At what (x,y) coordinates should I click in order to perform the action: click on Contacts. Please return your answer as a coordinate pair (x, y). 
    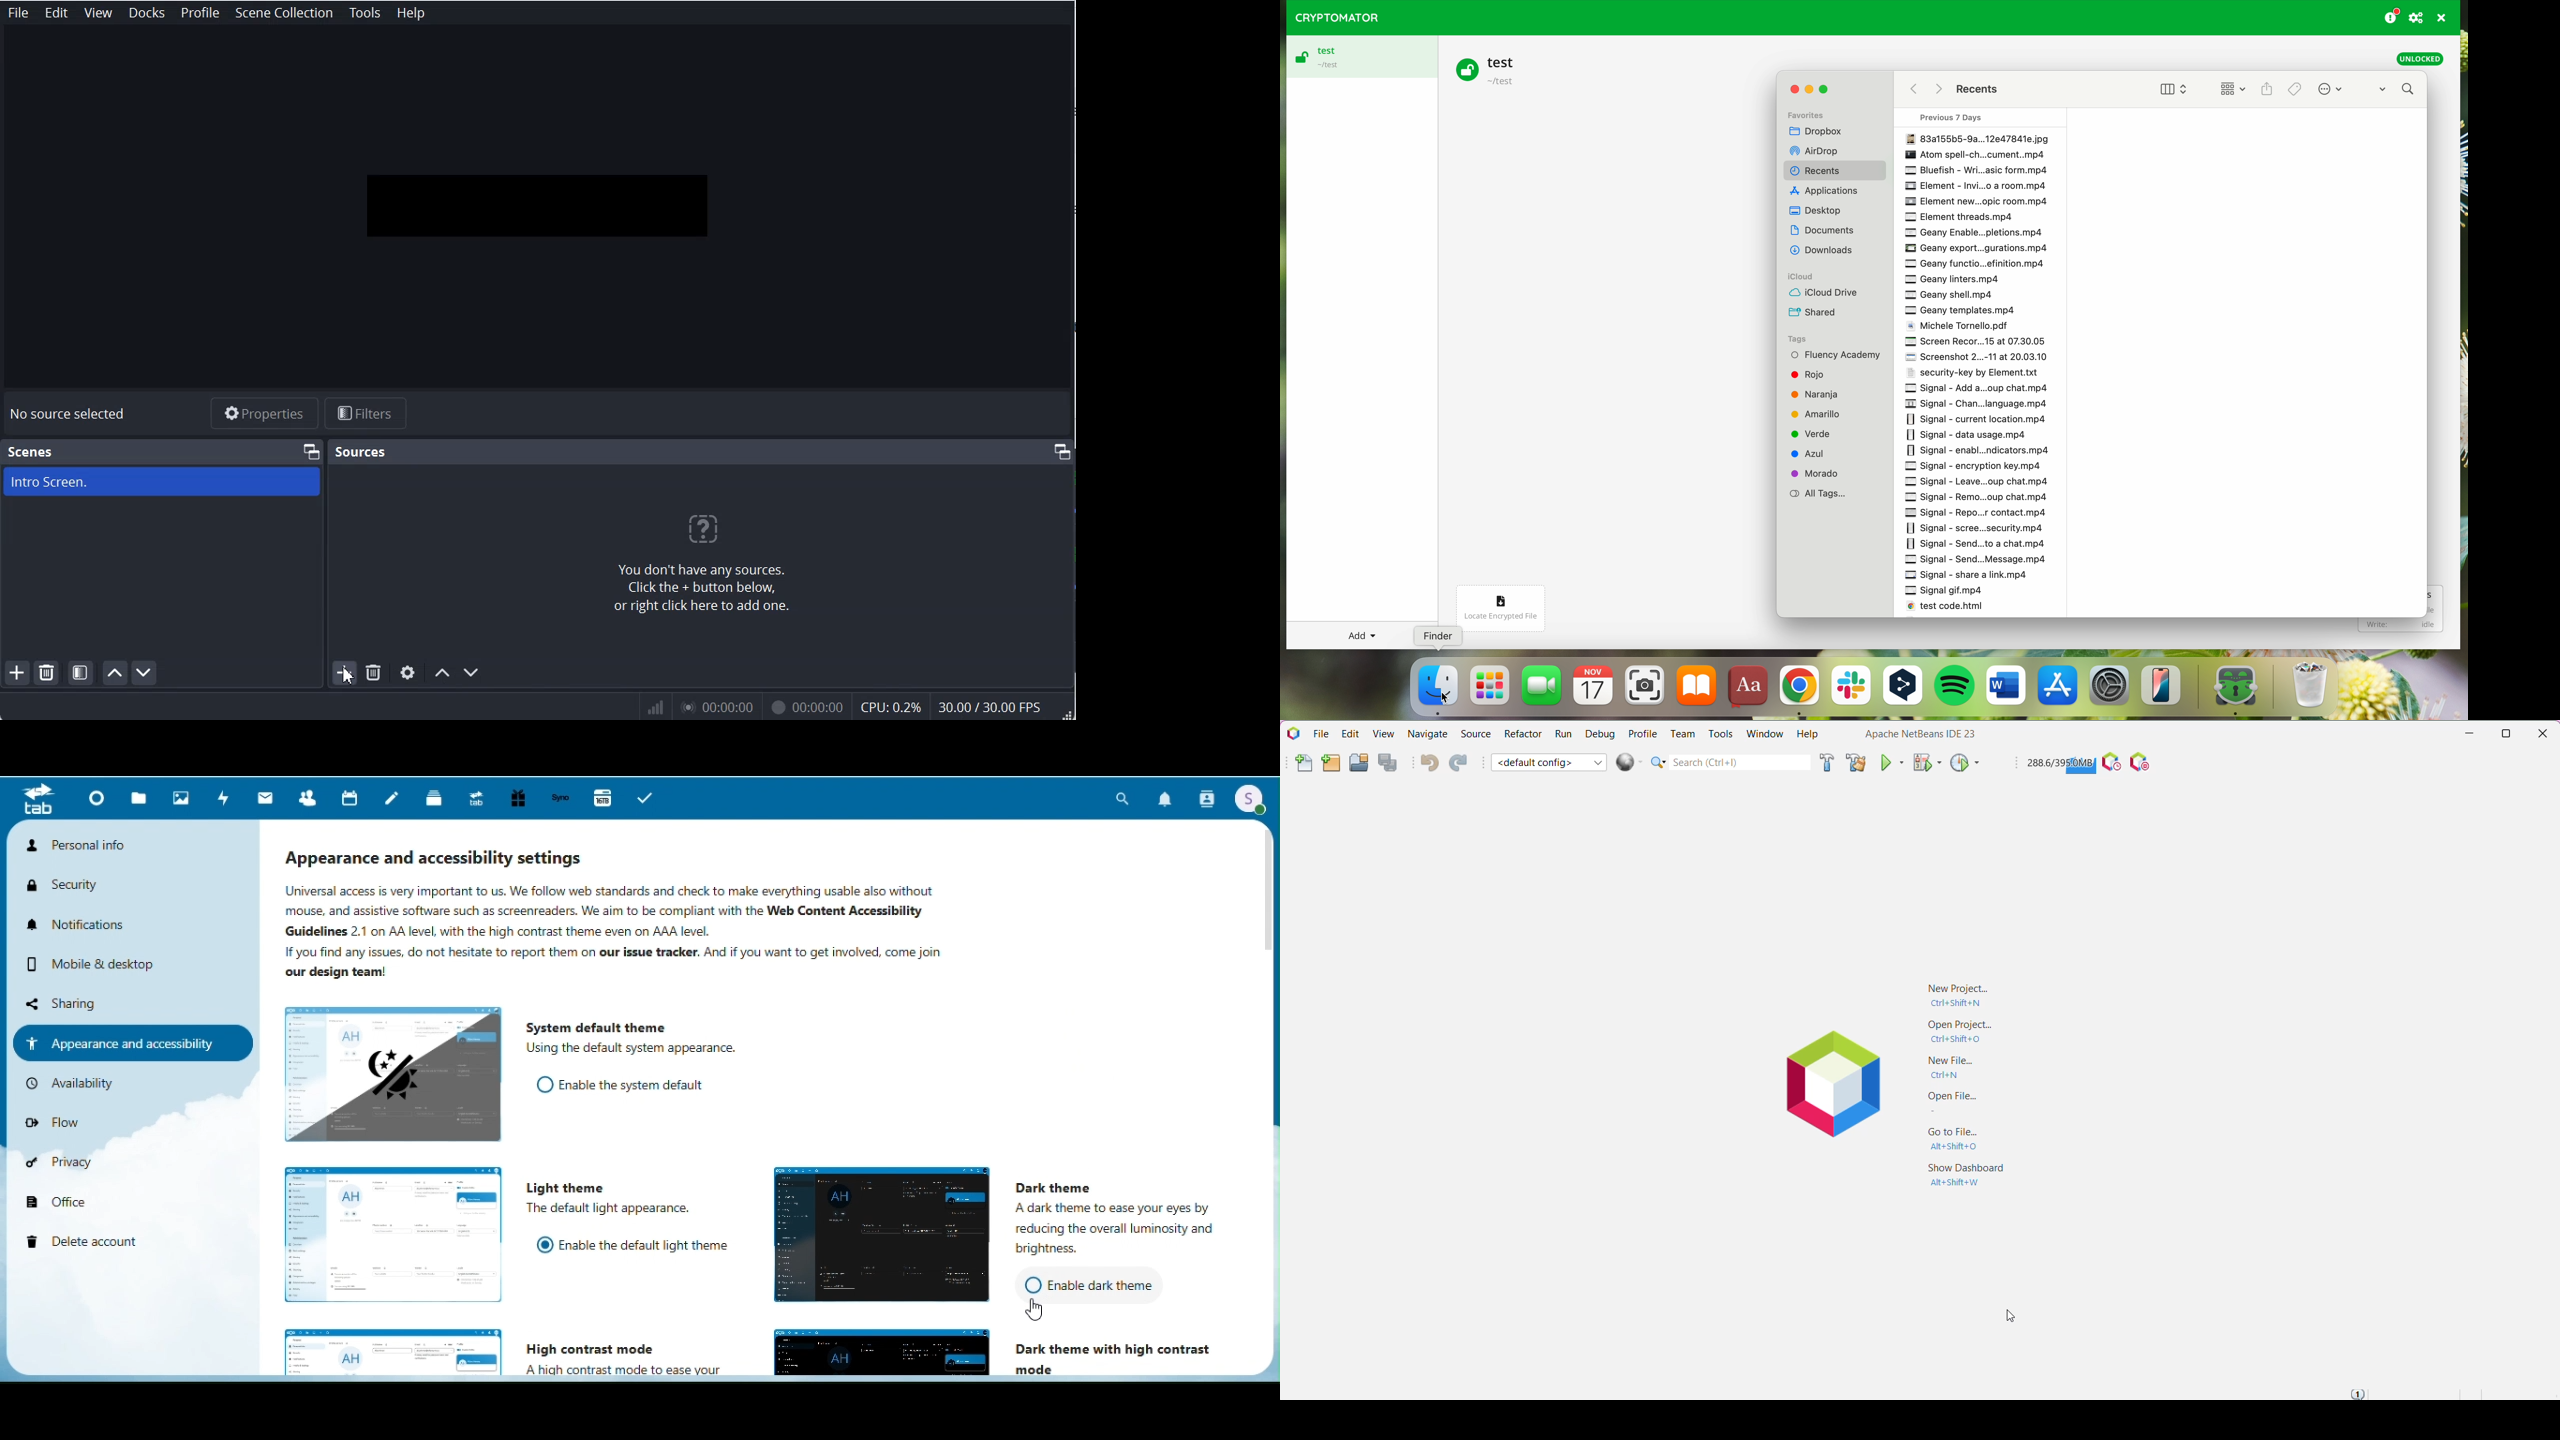
    Looking at the image, I should click on (1207, 798).